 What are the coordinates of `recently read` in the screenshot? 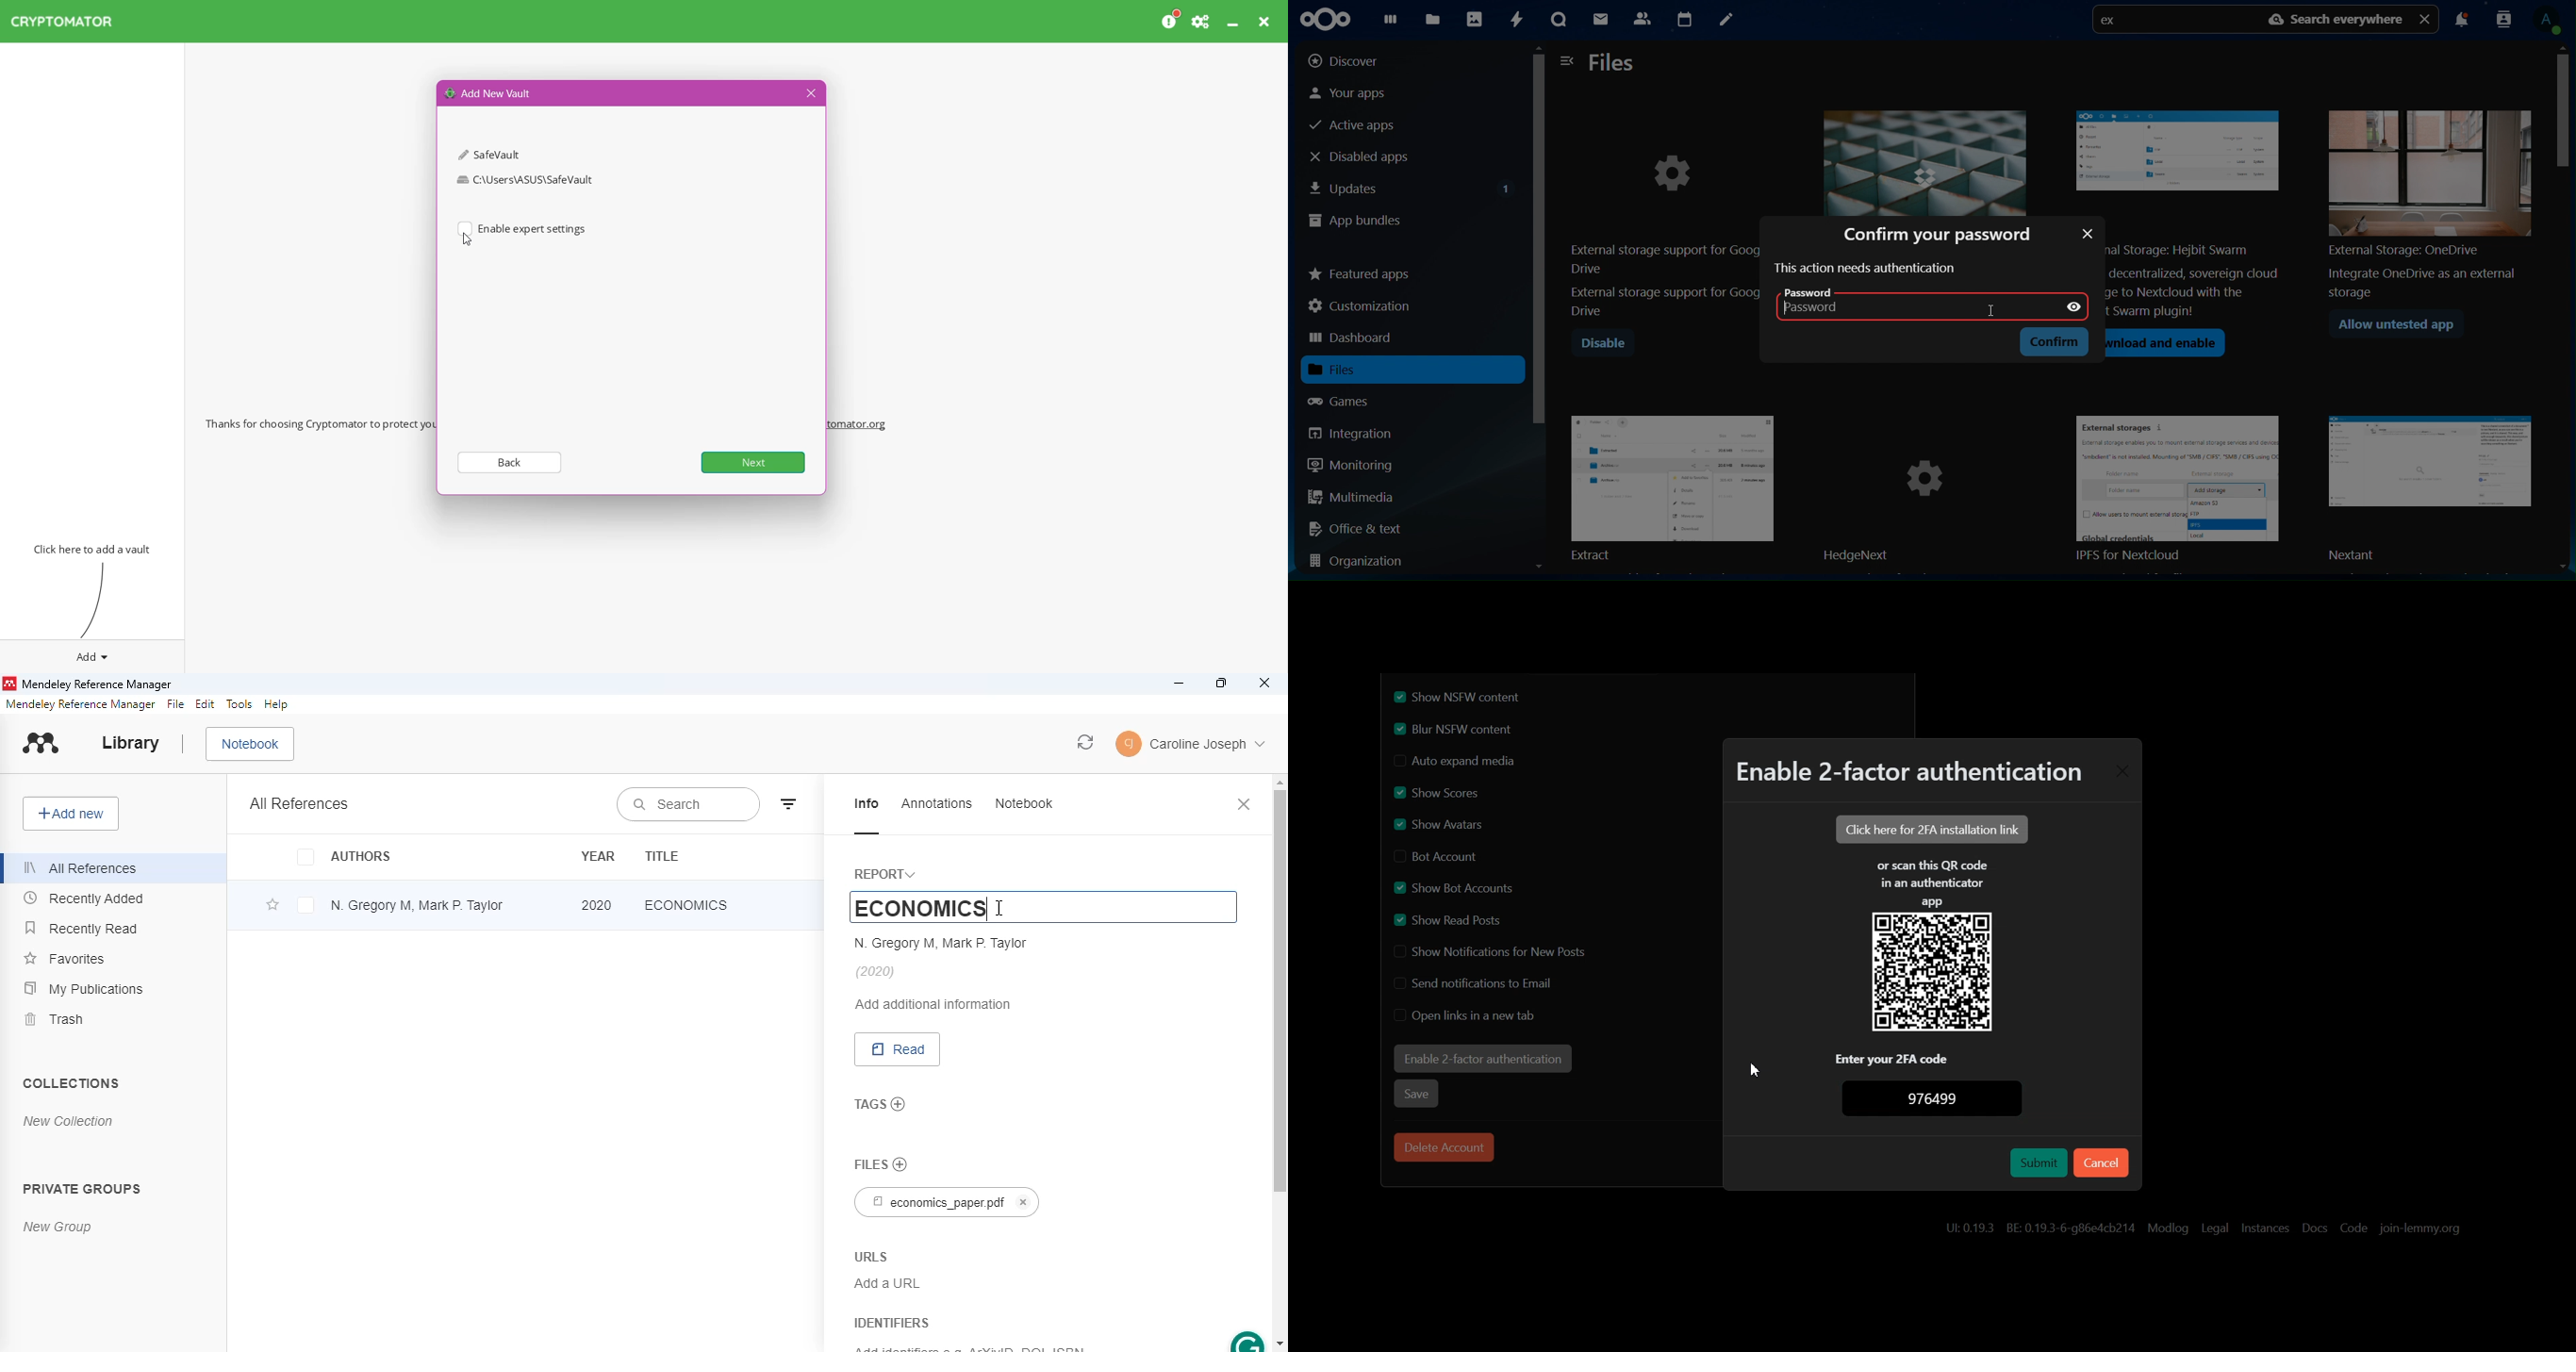 It's located at (81, 927).